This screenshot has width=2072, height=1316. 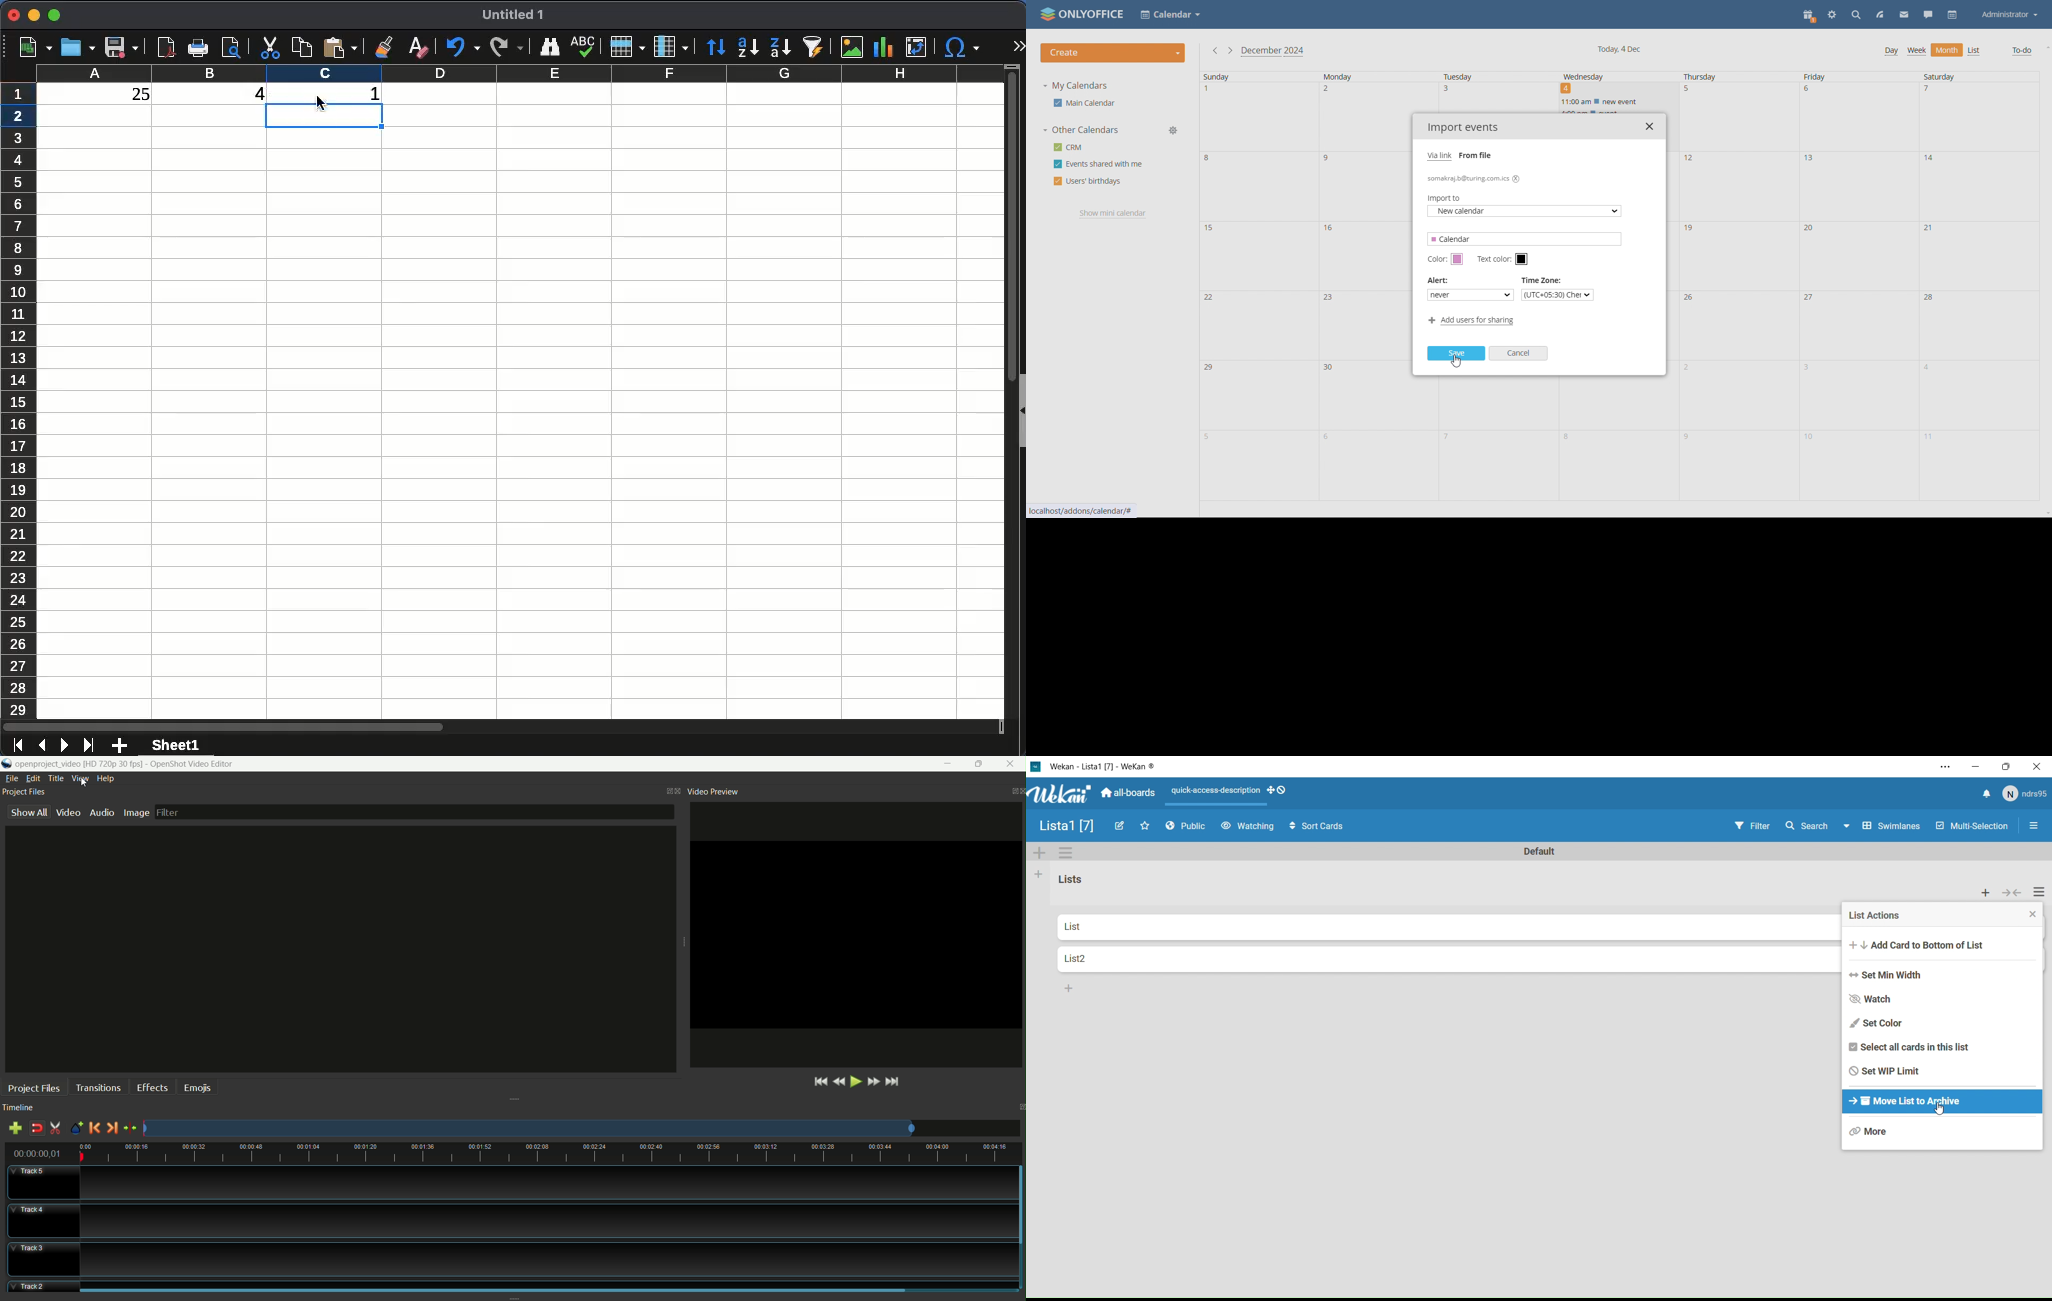 I want to click on print, so click(x=199, y=48).